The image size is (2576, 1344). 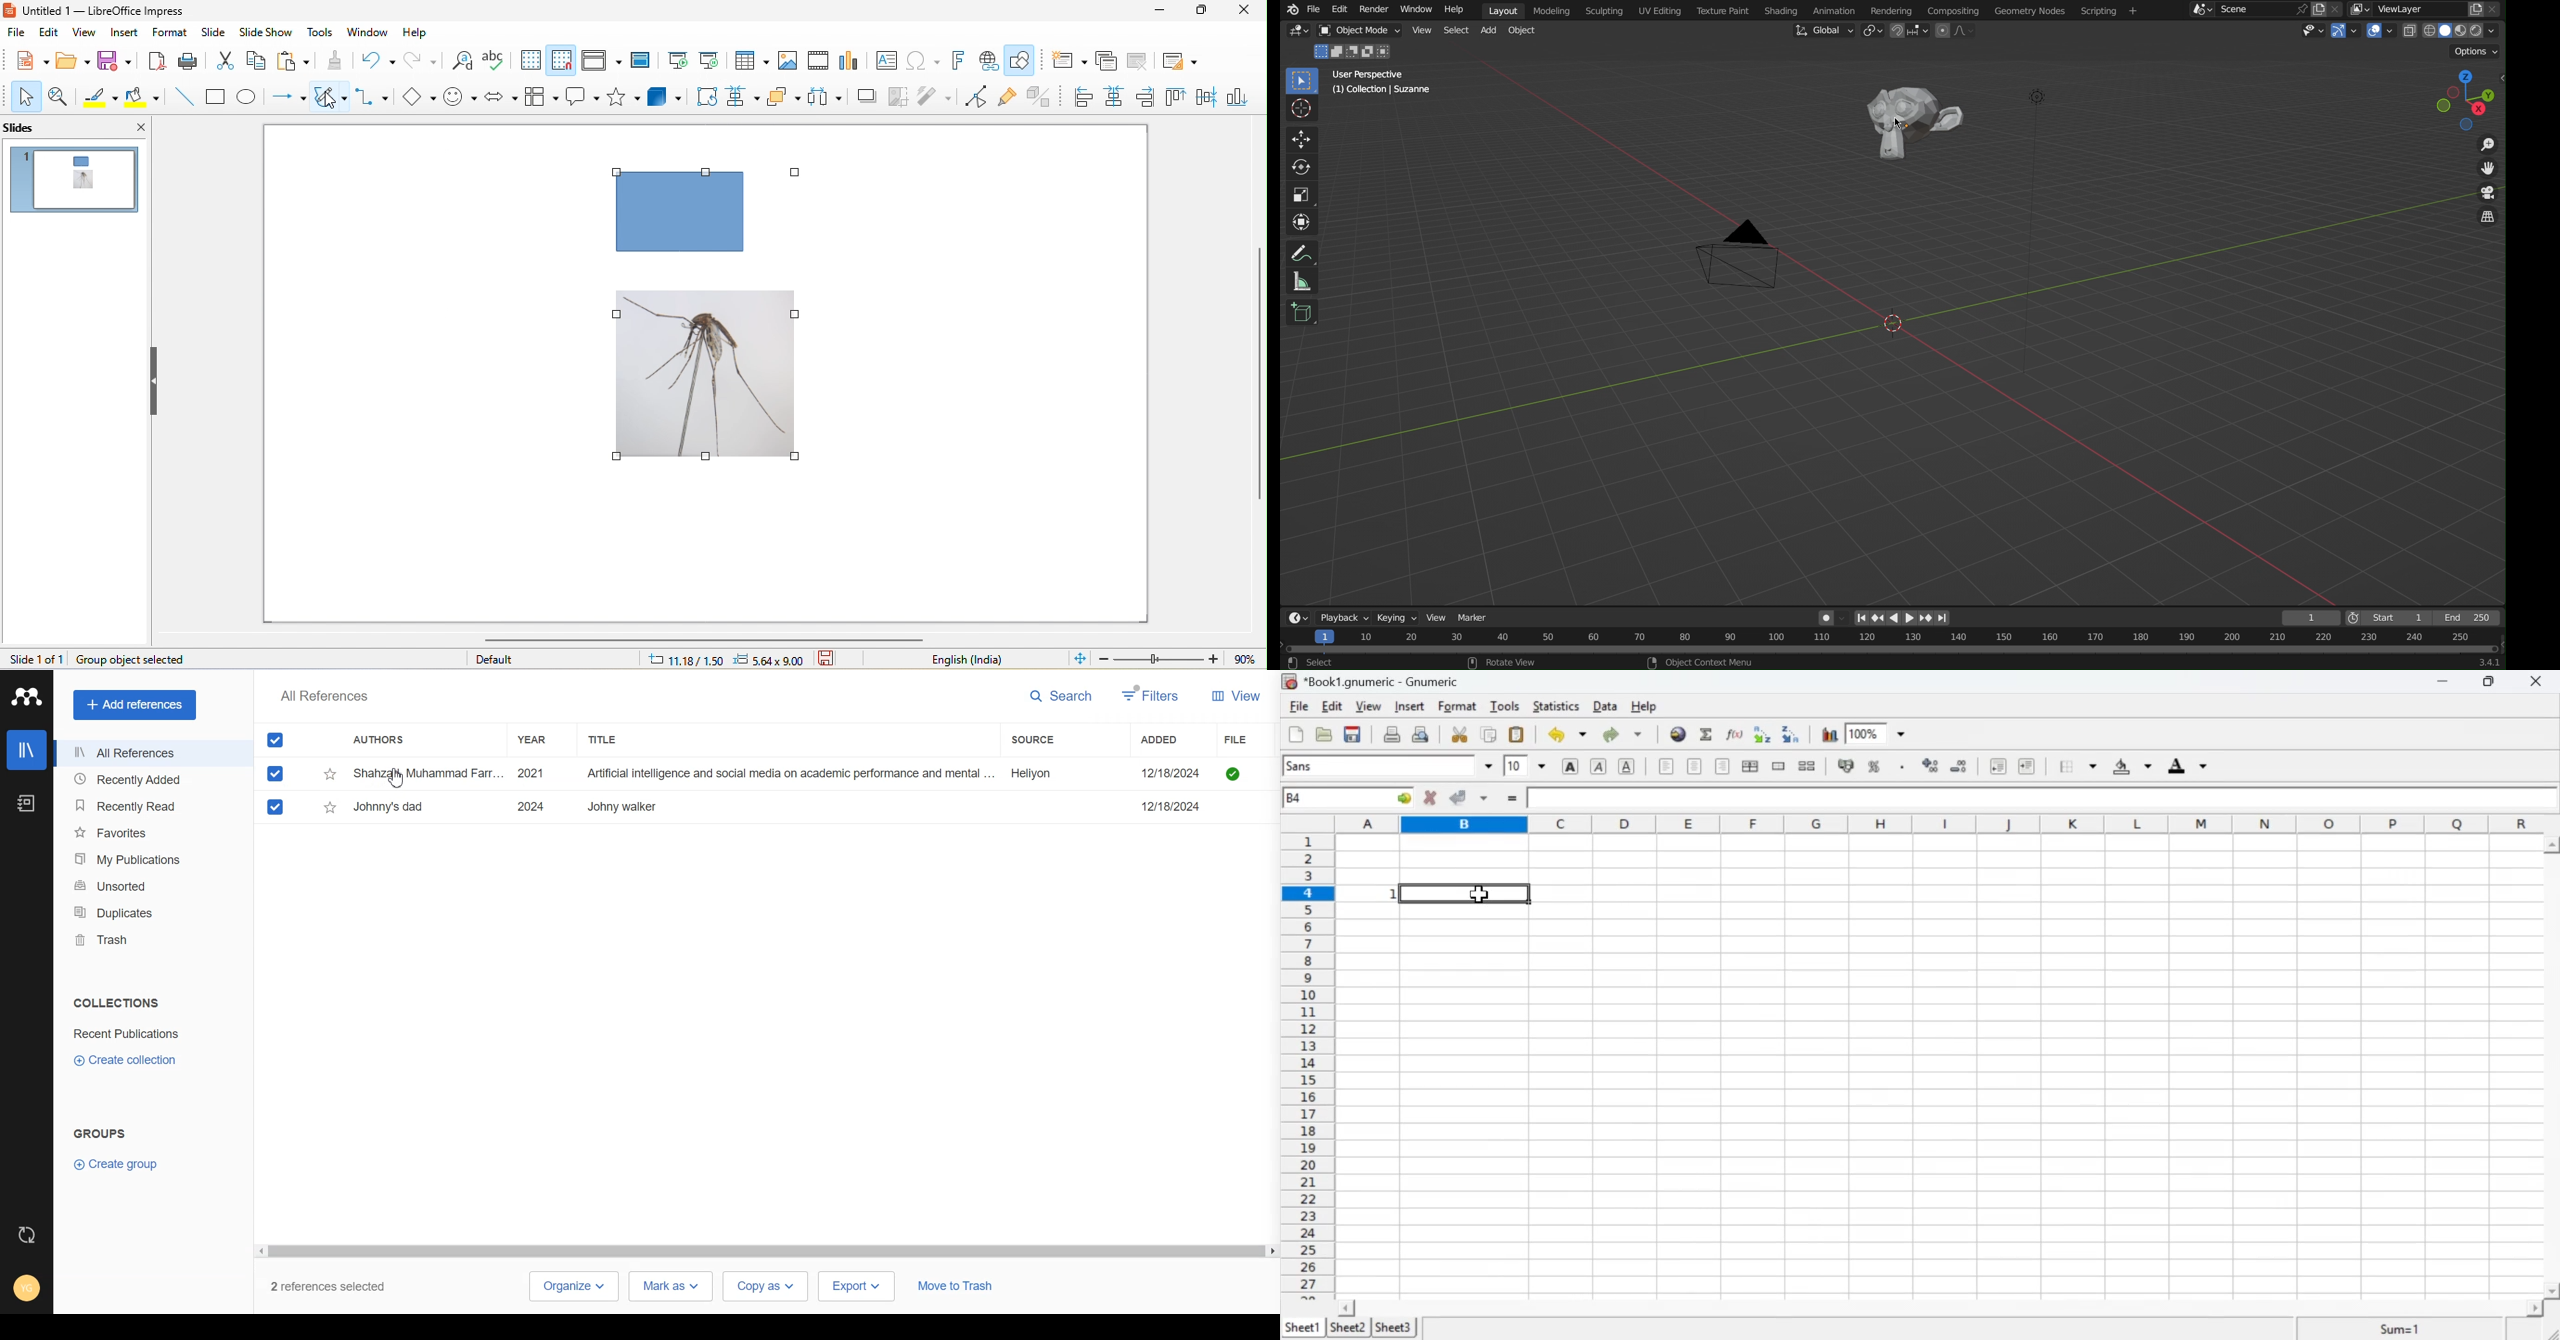 What do you see at coordinates (2538, 682) in the screenshot?
I see `Cross` at bounding box center [2538, 682].